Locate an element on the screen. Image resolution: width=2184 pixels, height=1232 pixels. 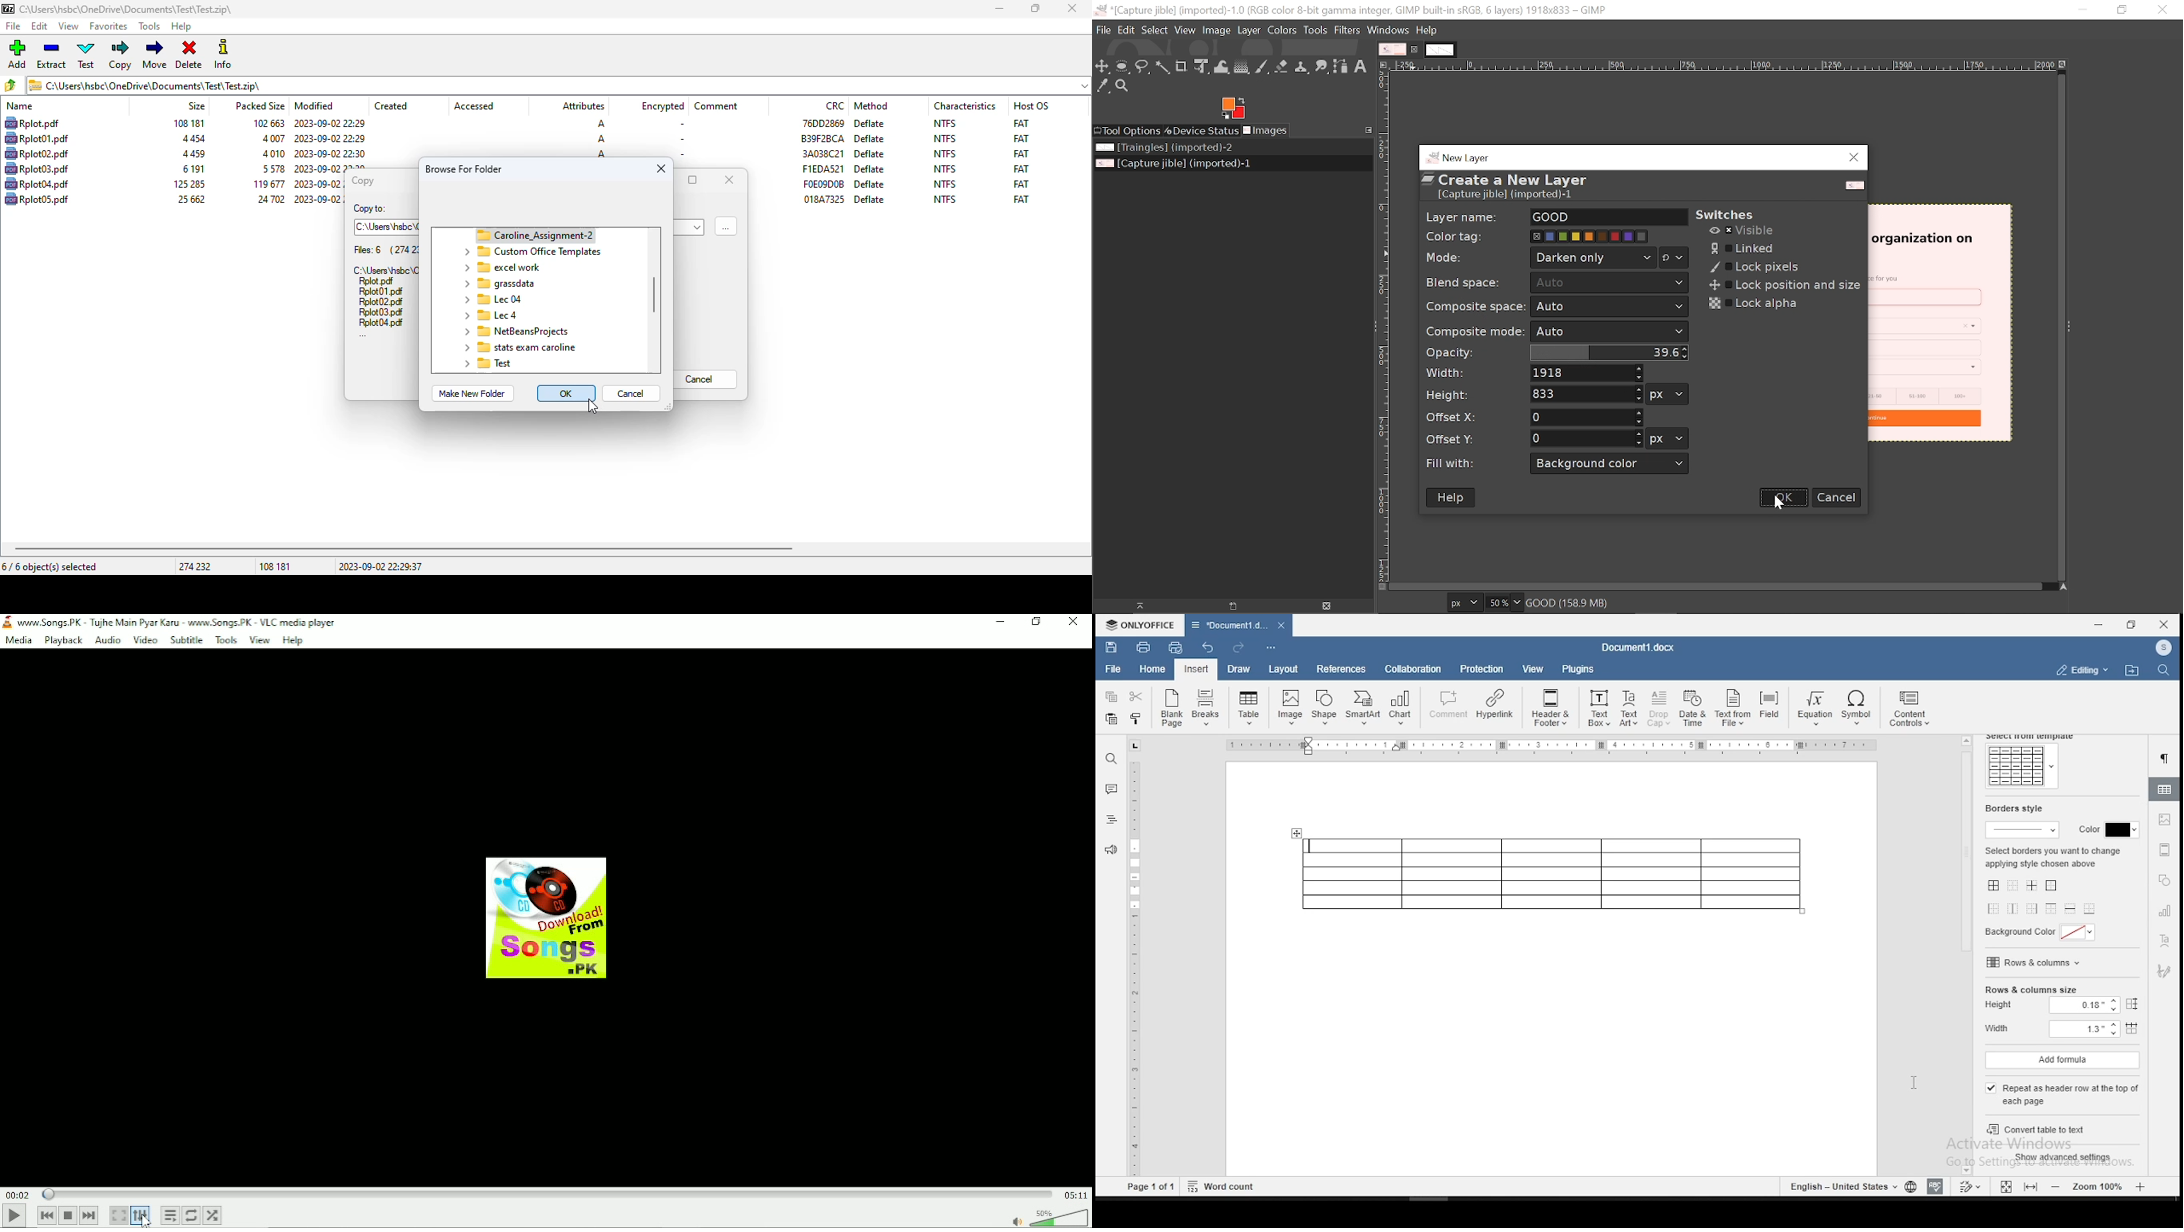
cursor is located at coordinates (1997, 1093).